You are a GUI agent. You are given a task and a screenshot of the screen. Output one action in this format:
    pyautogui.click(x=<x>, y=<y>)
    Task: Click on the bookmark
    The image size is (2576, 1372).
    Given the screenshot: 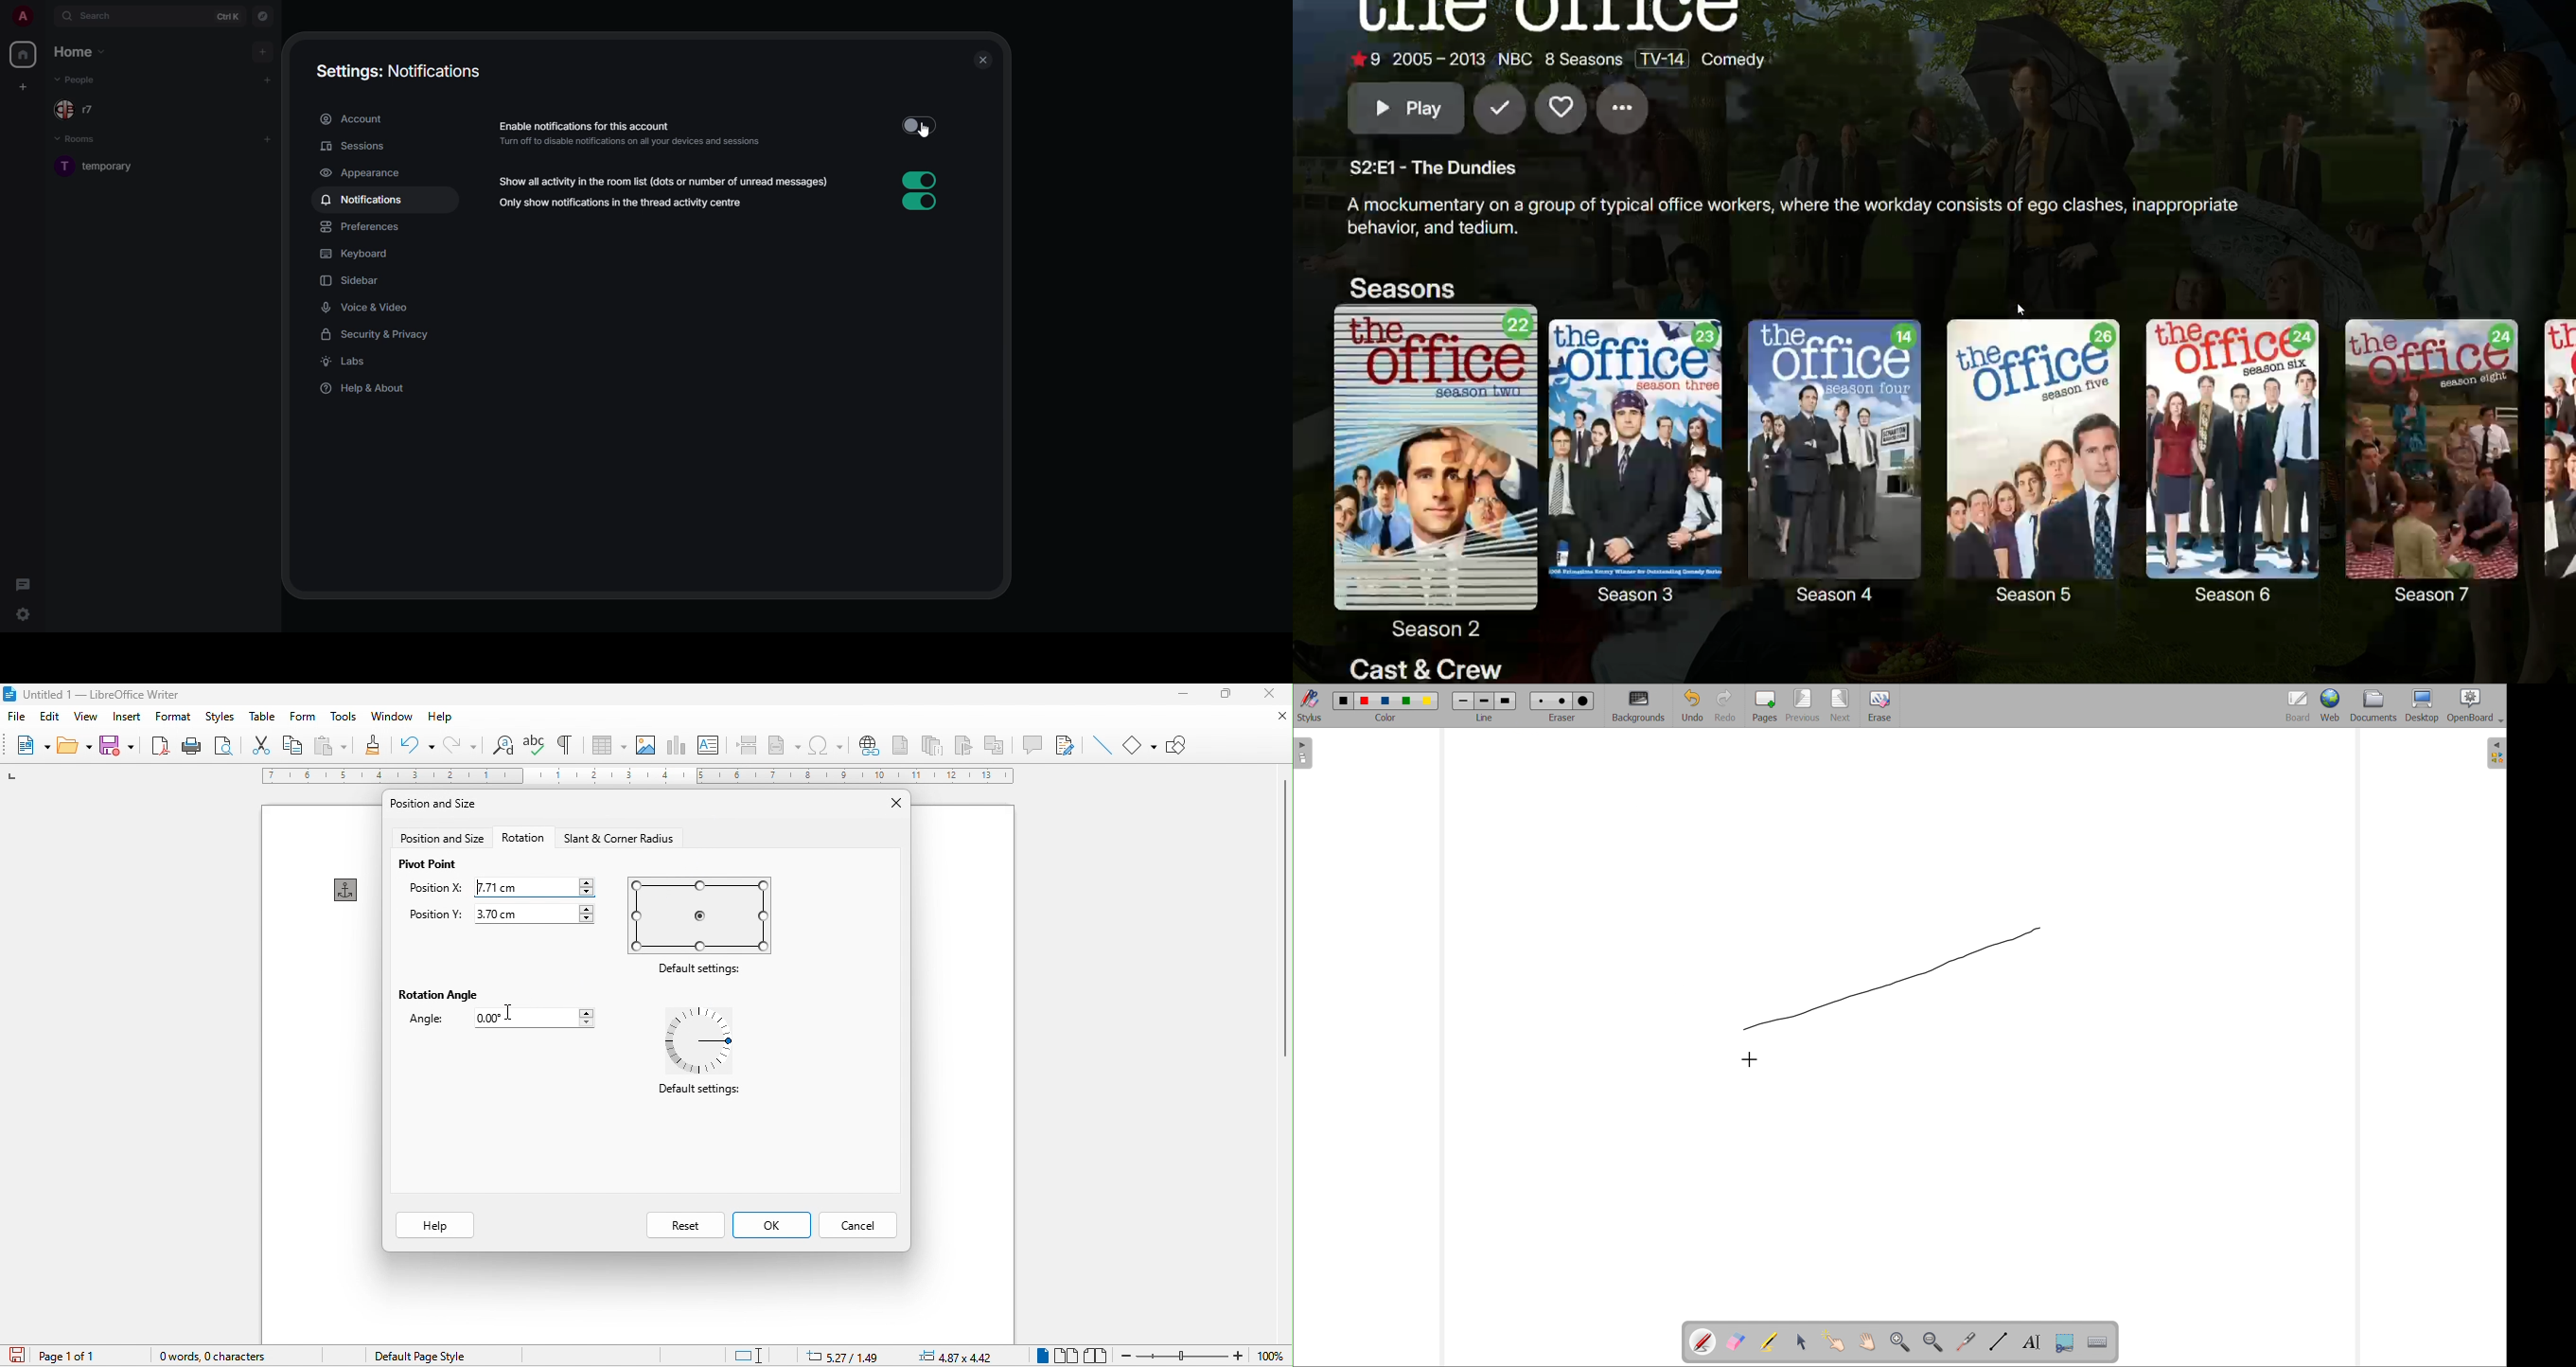 What is the action you would take?
    pyautogui.click(x=966, y=745)
    